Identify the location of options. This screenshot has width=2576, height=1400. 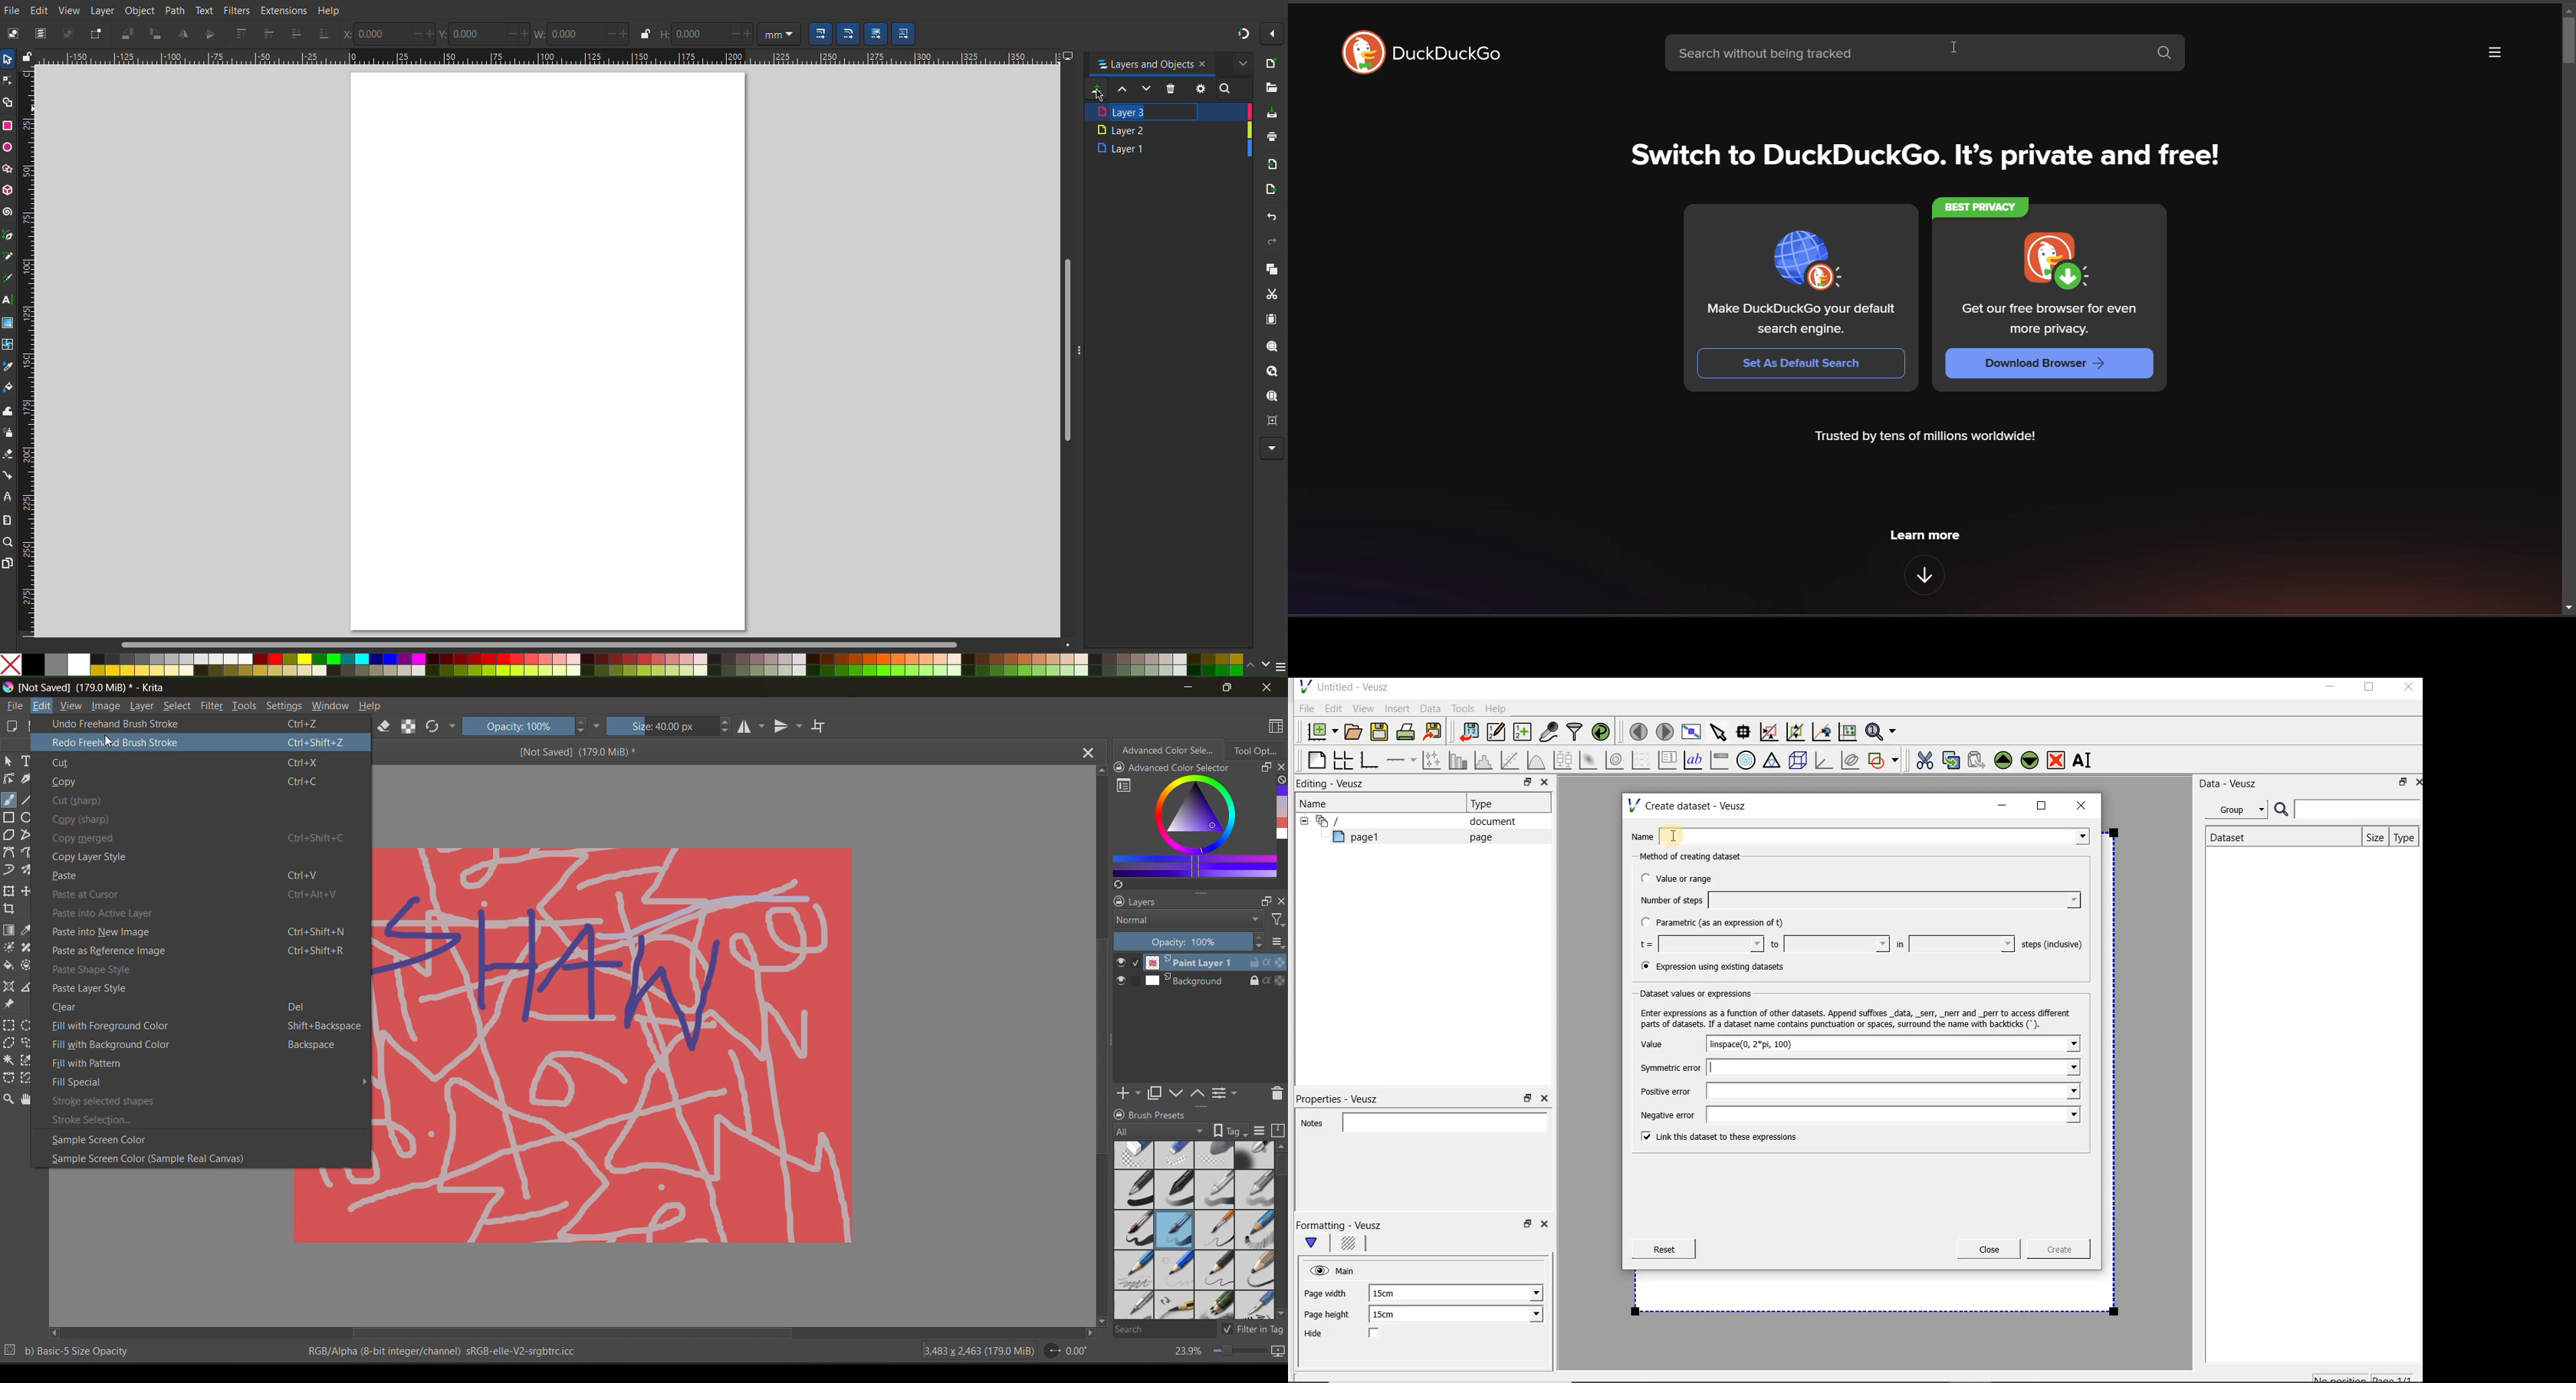
(1276, 943).